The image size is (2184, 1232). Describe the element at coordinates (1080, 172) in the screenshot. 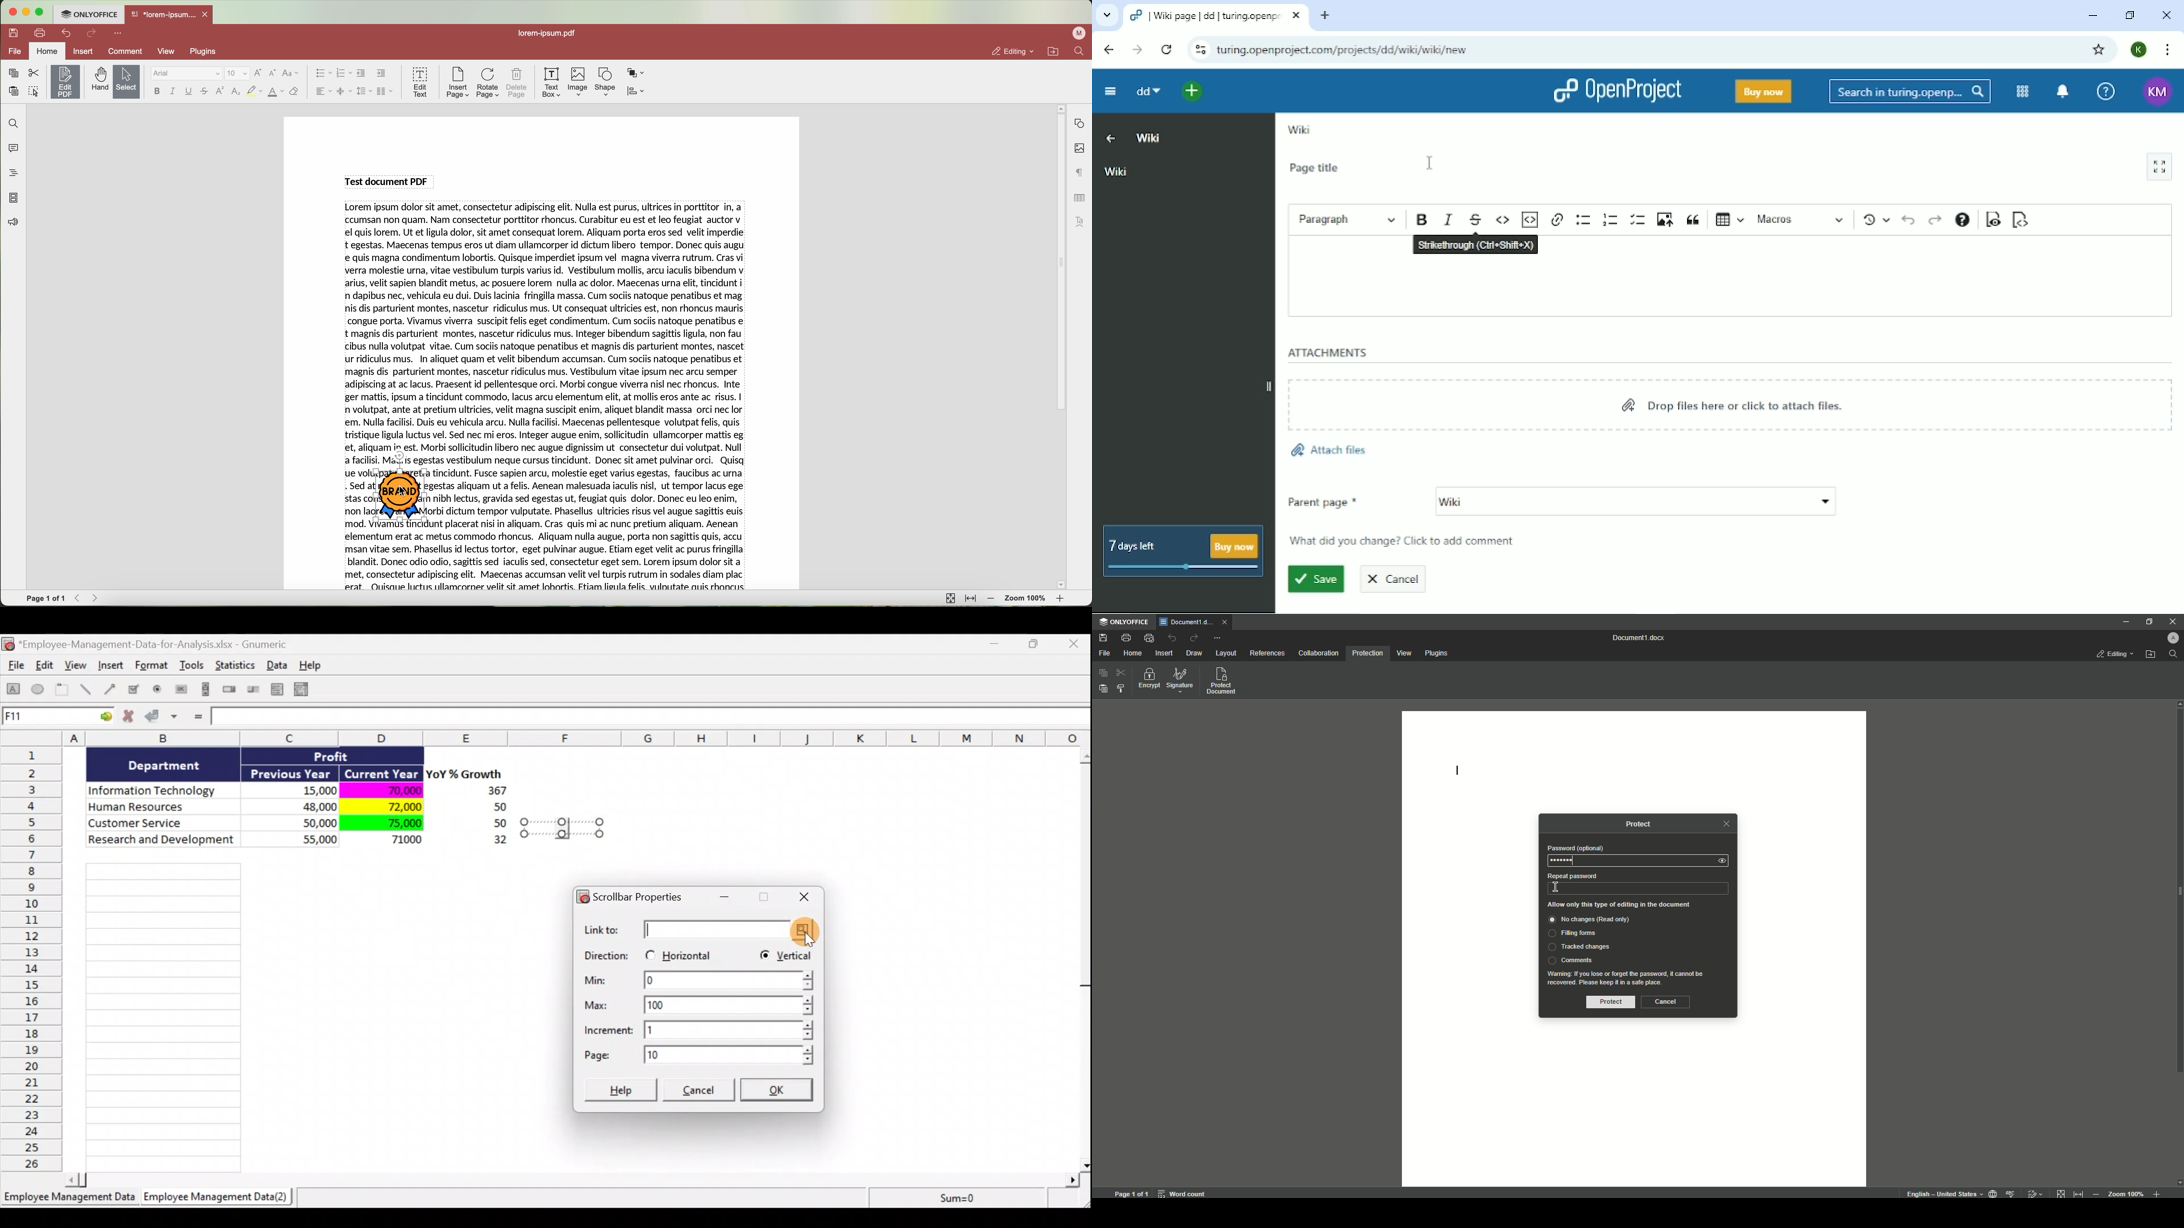

I see `paragraph settings` at that location.